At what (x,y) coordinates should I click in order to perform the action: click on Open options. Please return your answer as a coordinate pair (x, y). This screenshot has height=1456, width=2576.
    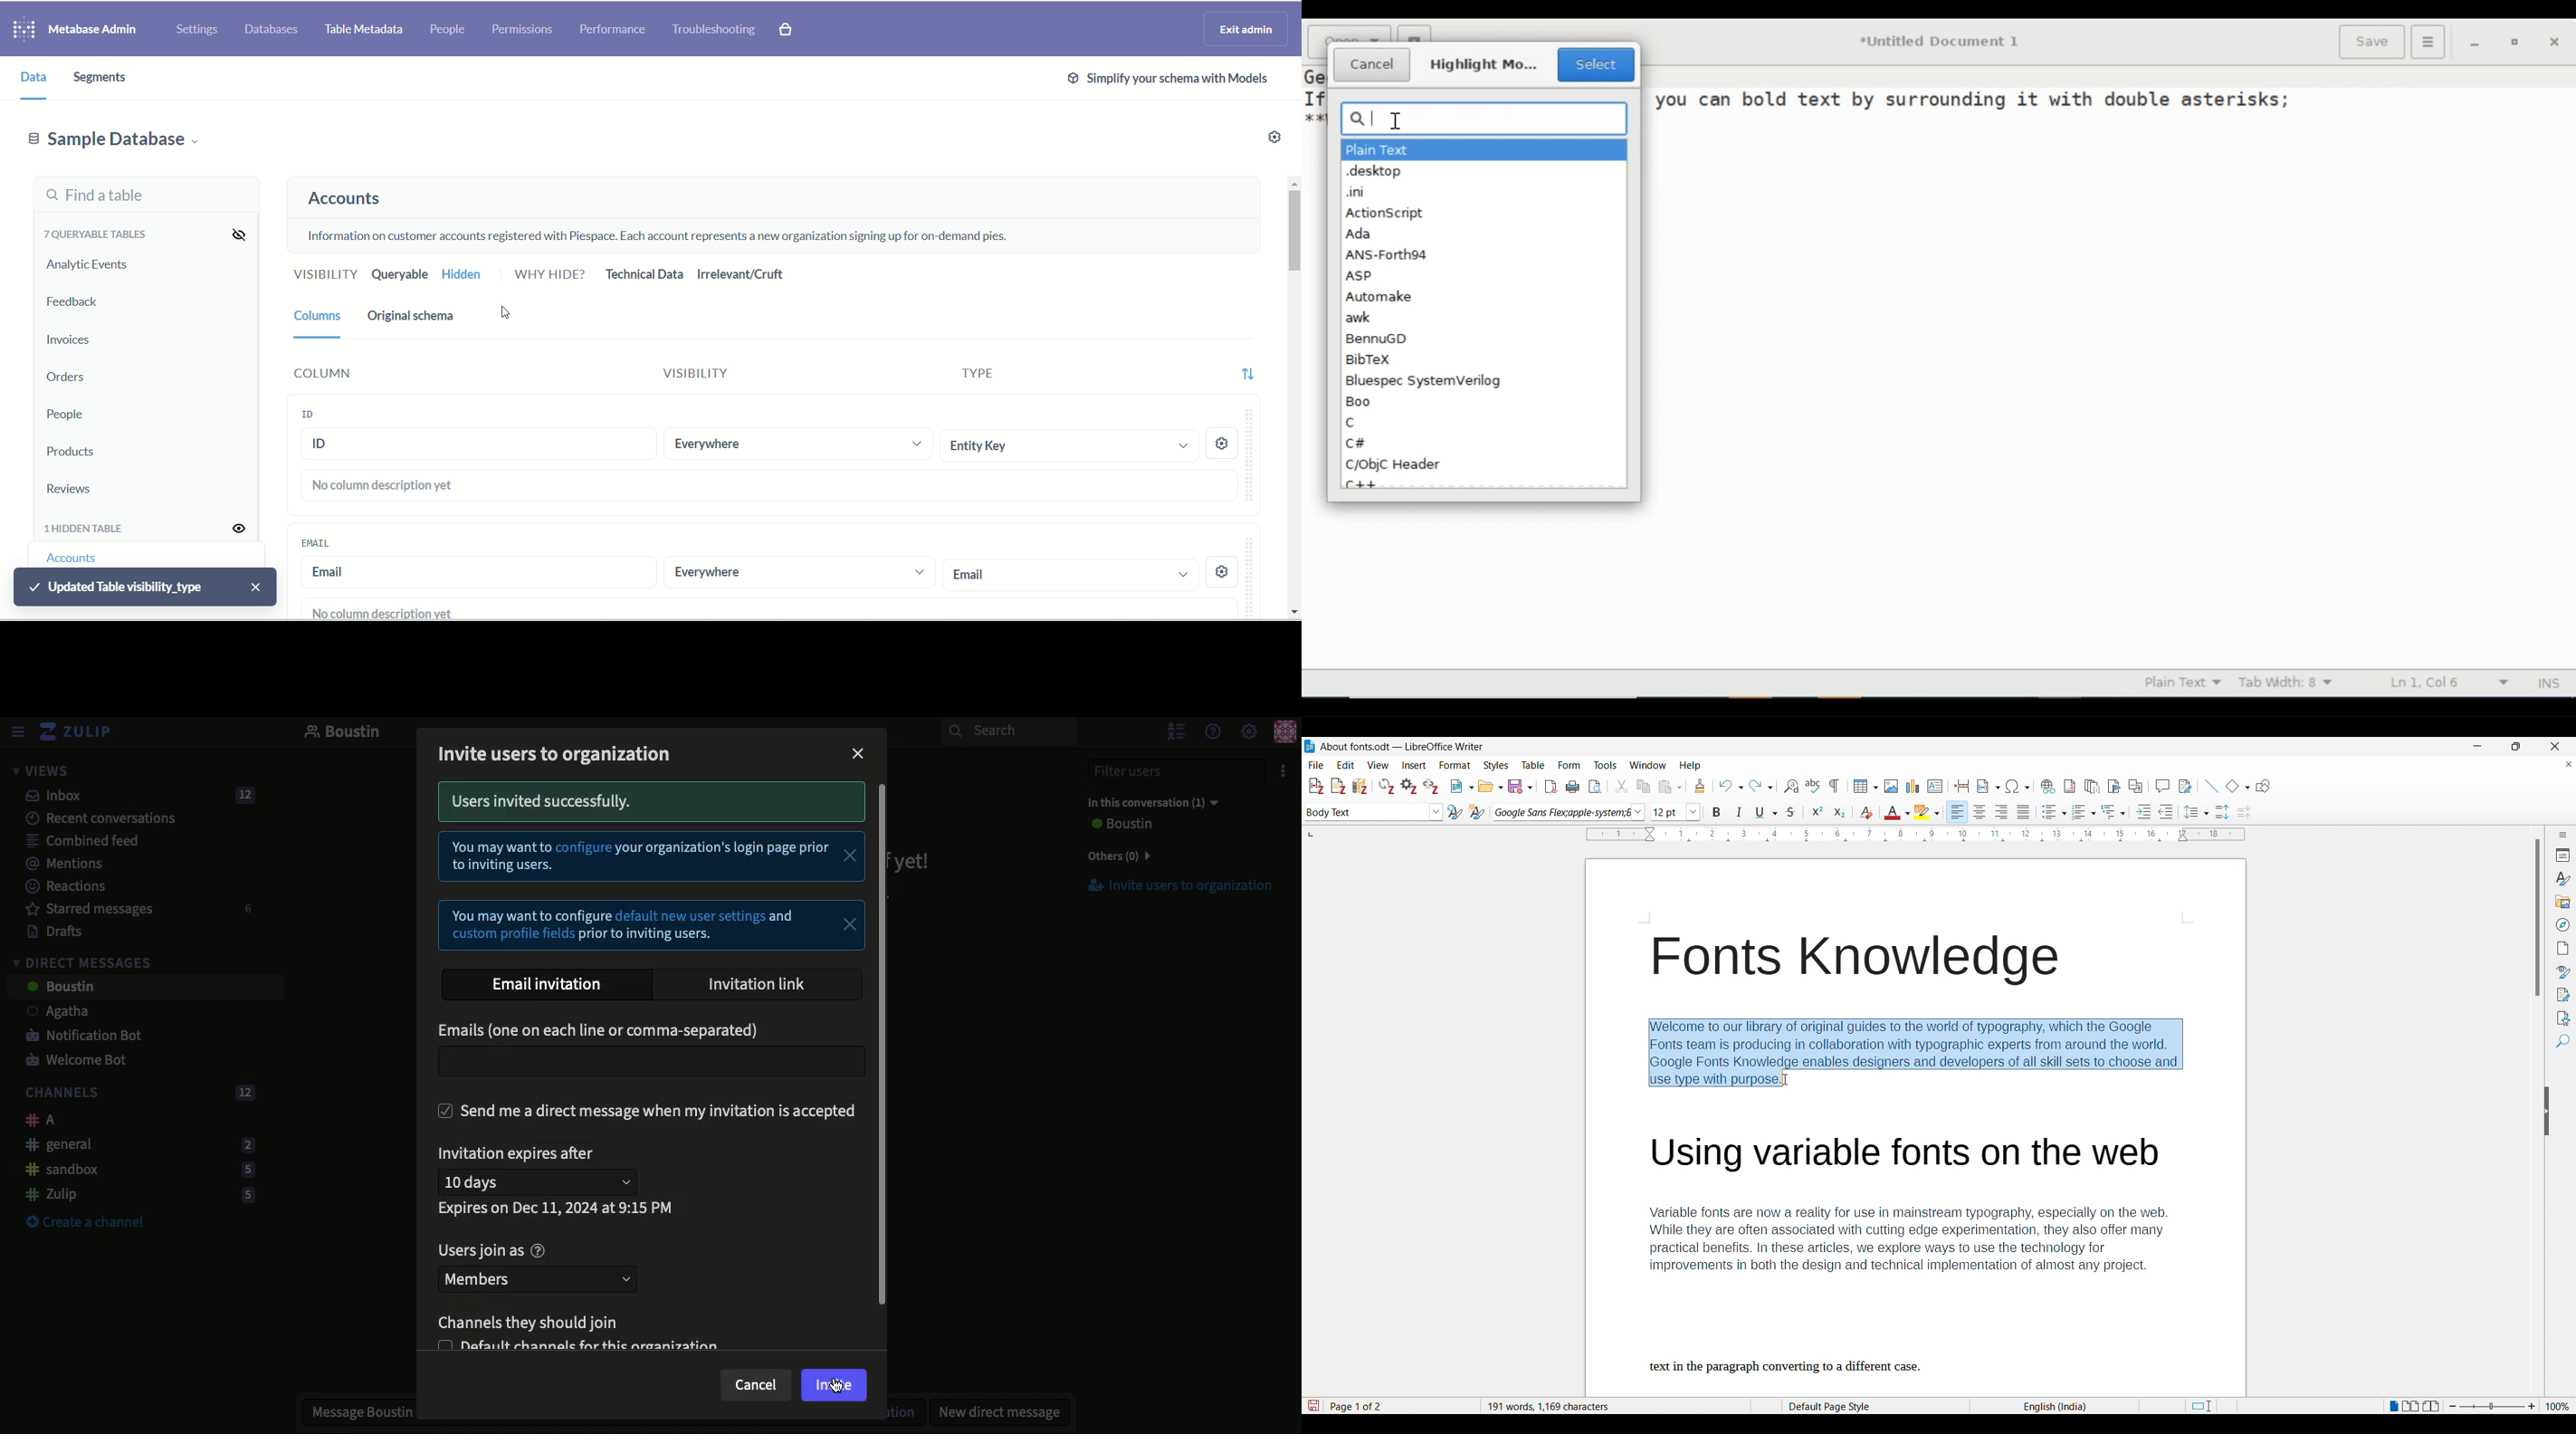
    Looking at the image, I should click on (1490, 786).